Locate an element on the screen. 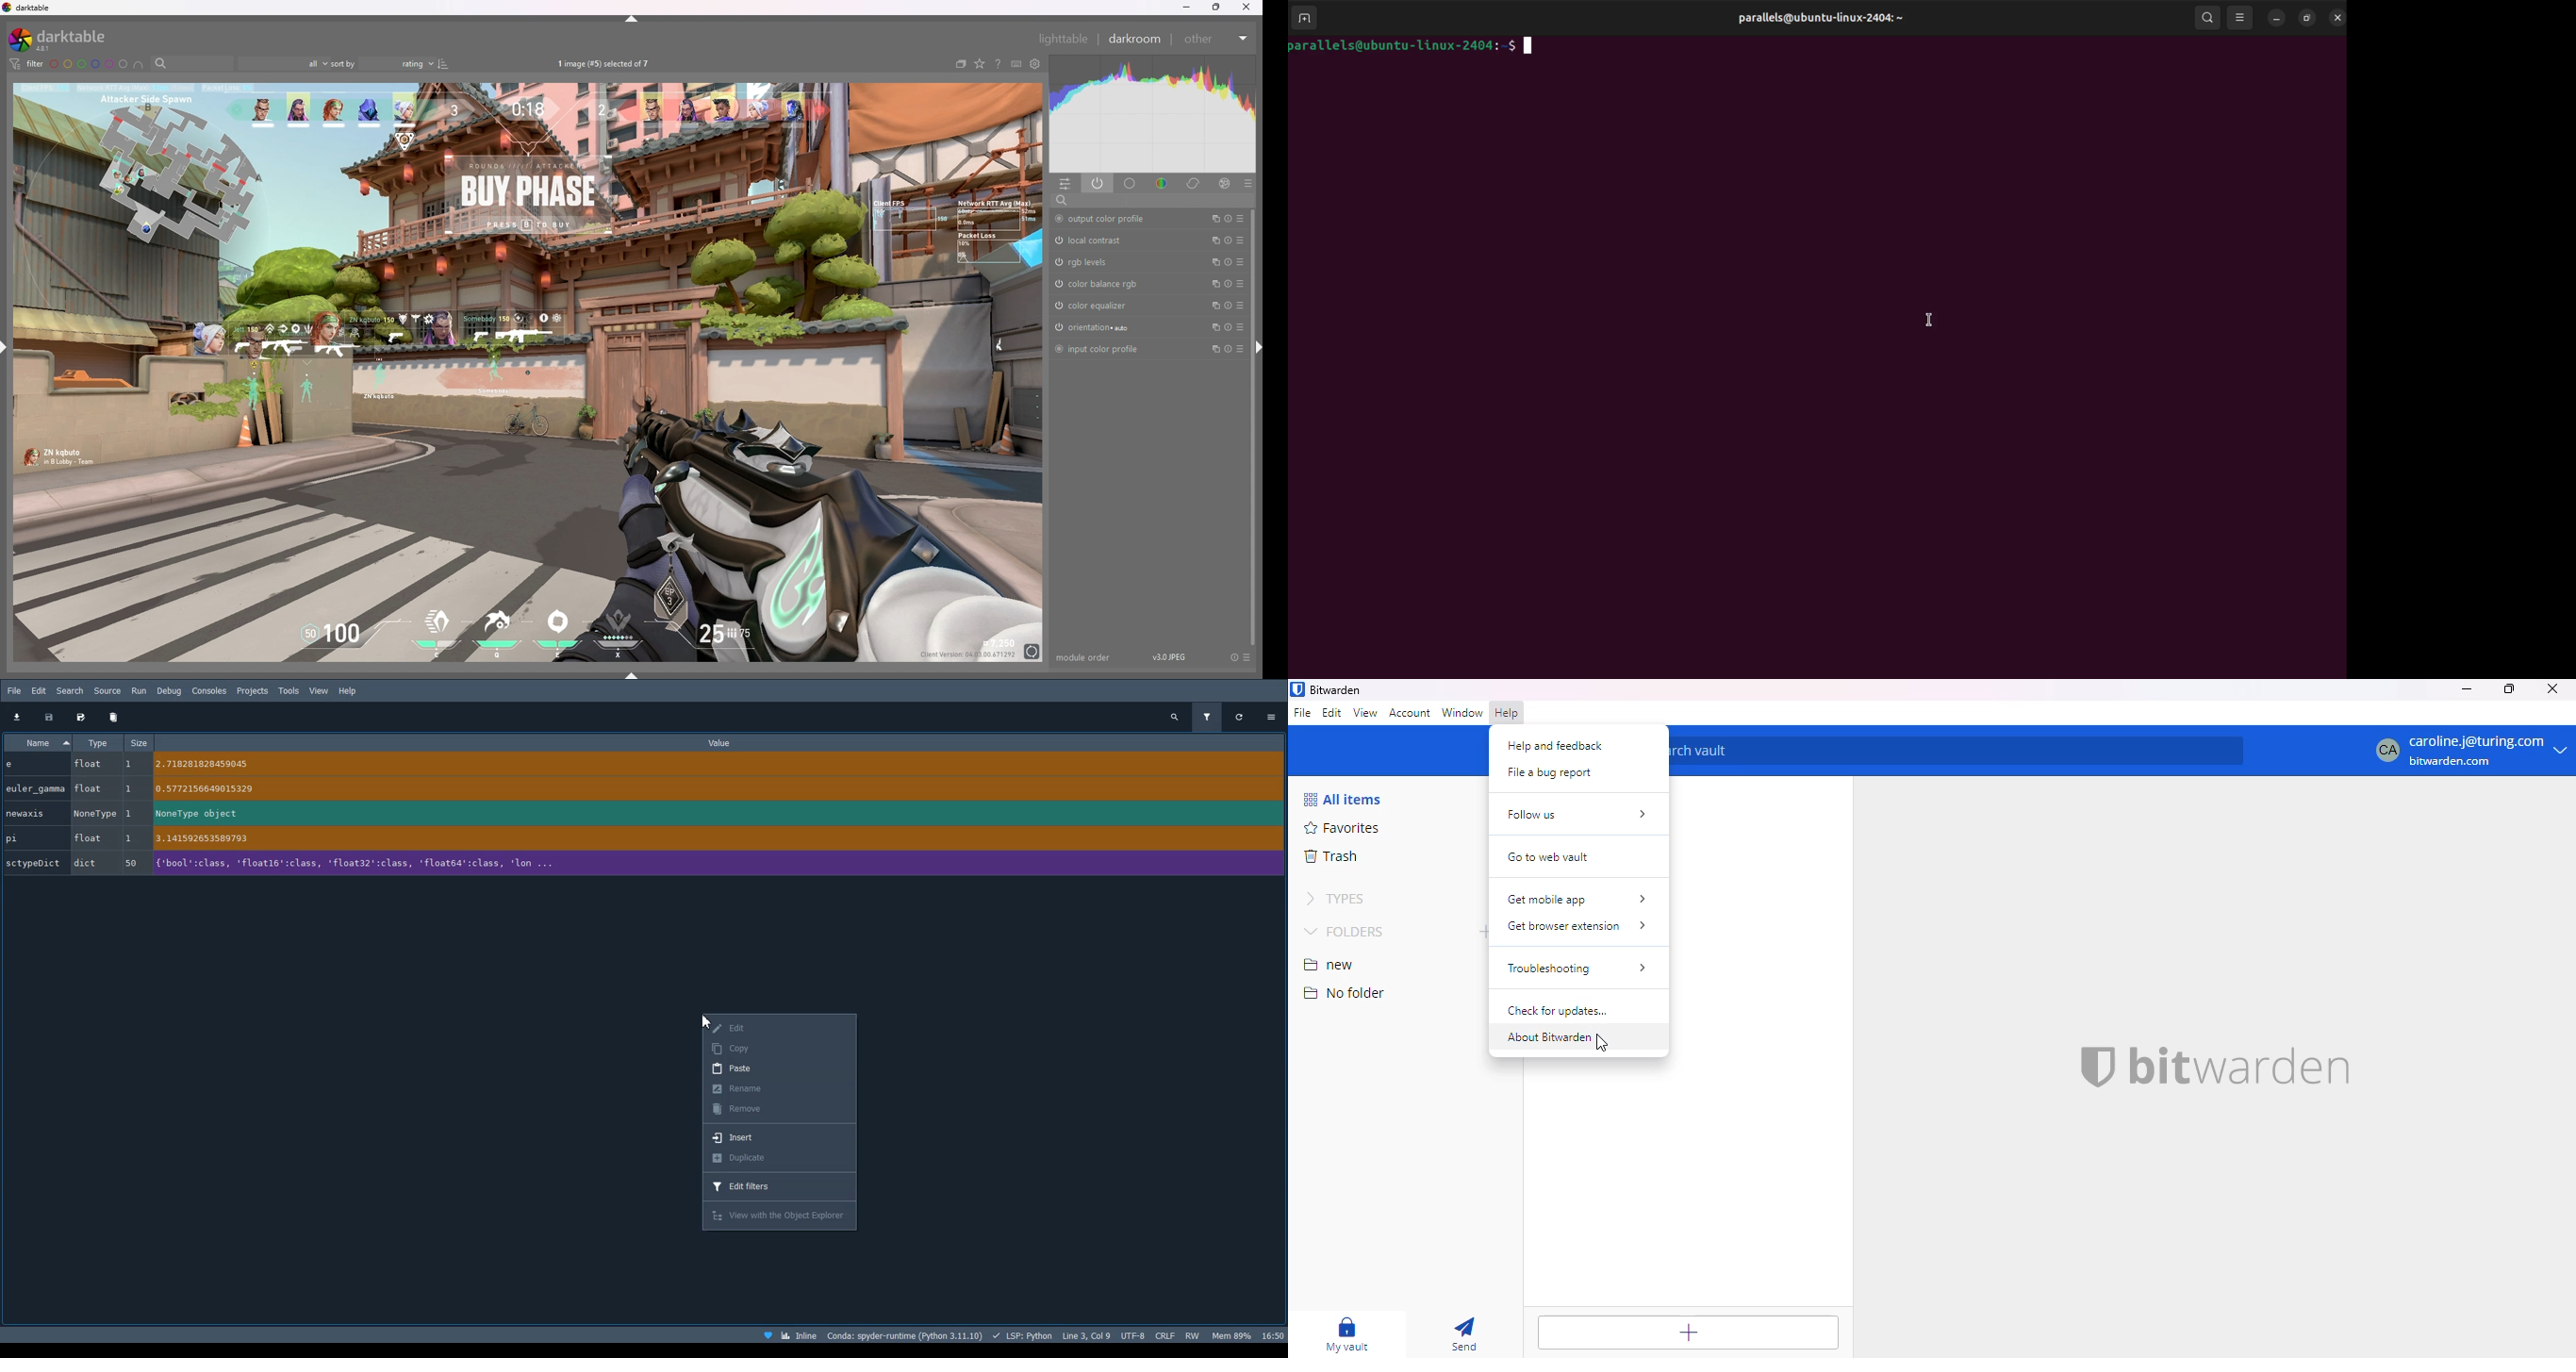 The image size is (2576, 1372). no folder is located at coordinates (1344, 992).